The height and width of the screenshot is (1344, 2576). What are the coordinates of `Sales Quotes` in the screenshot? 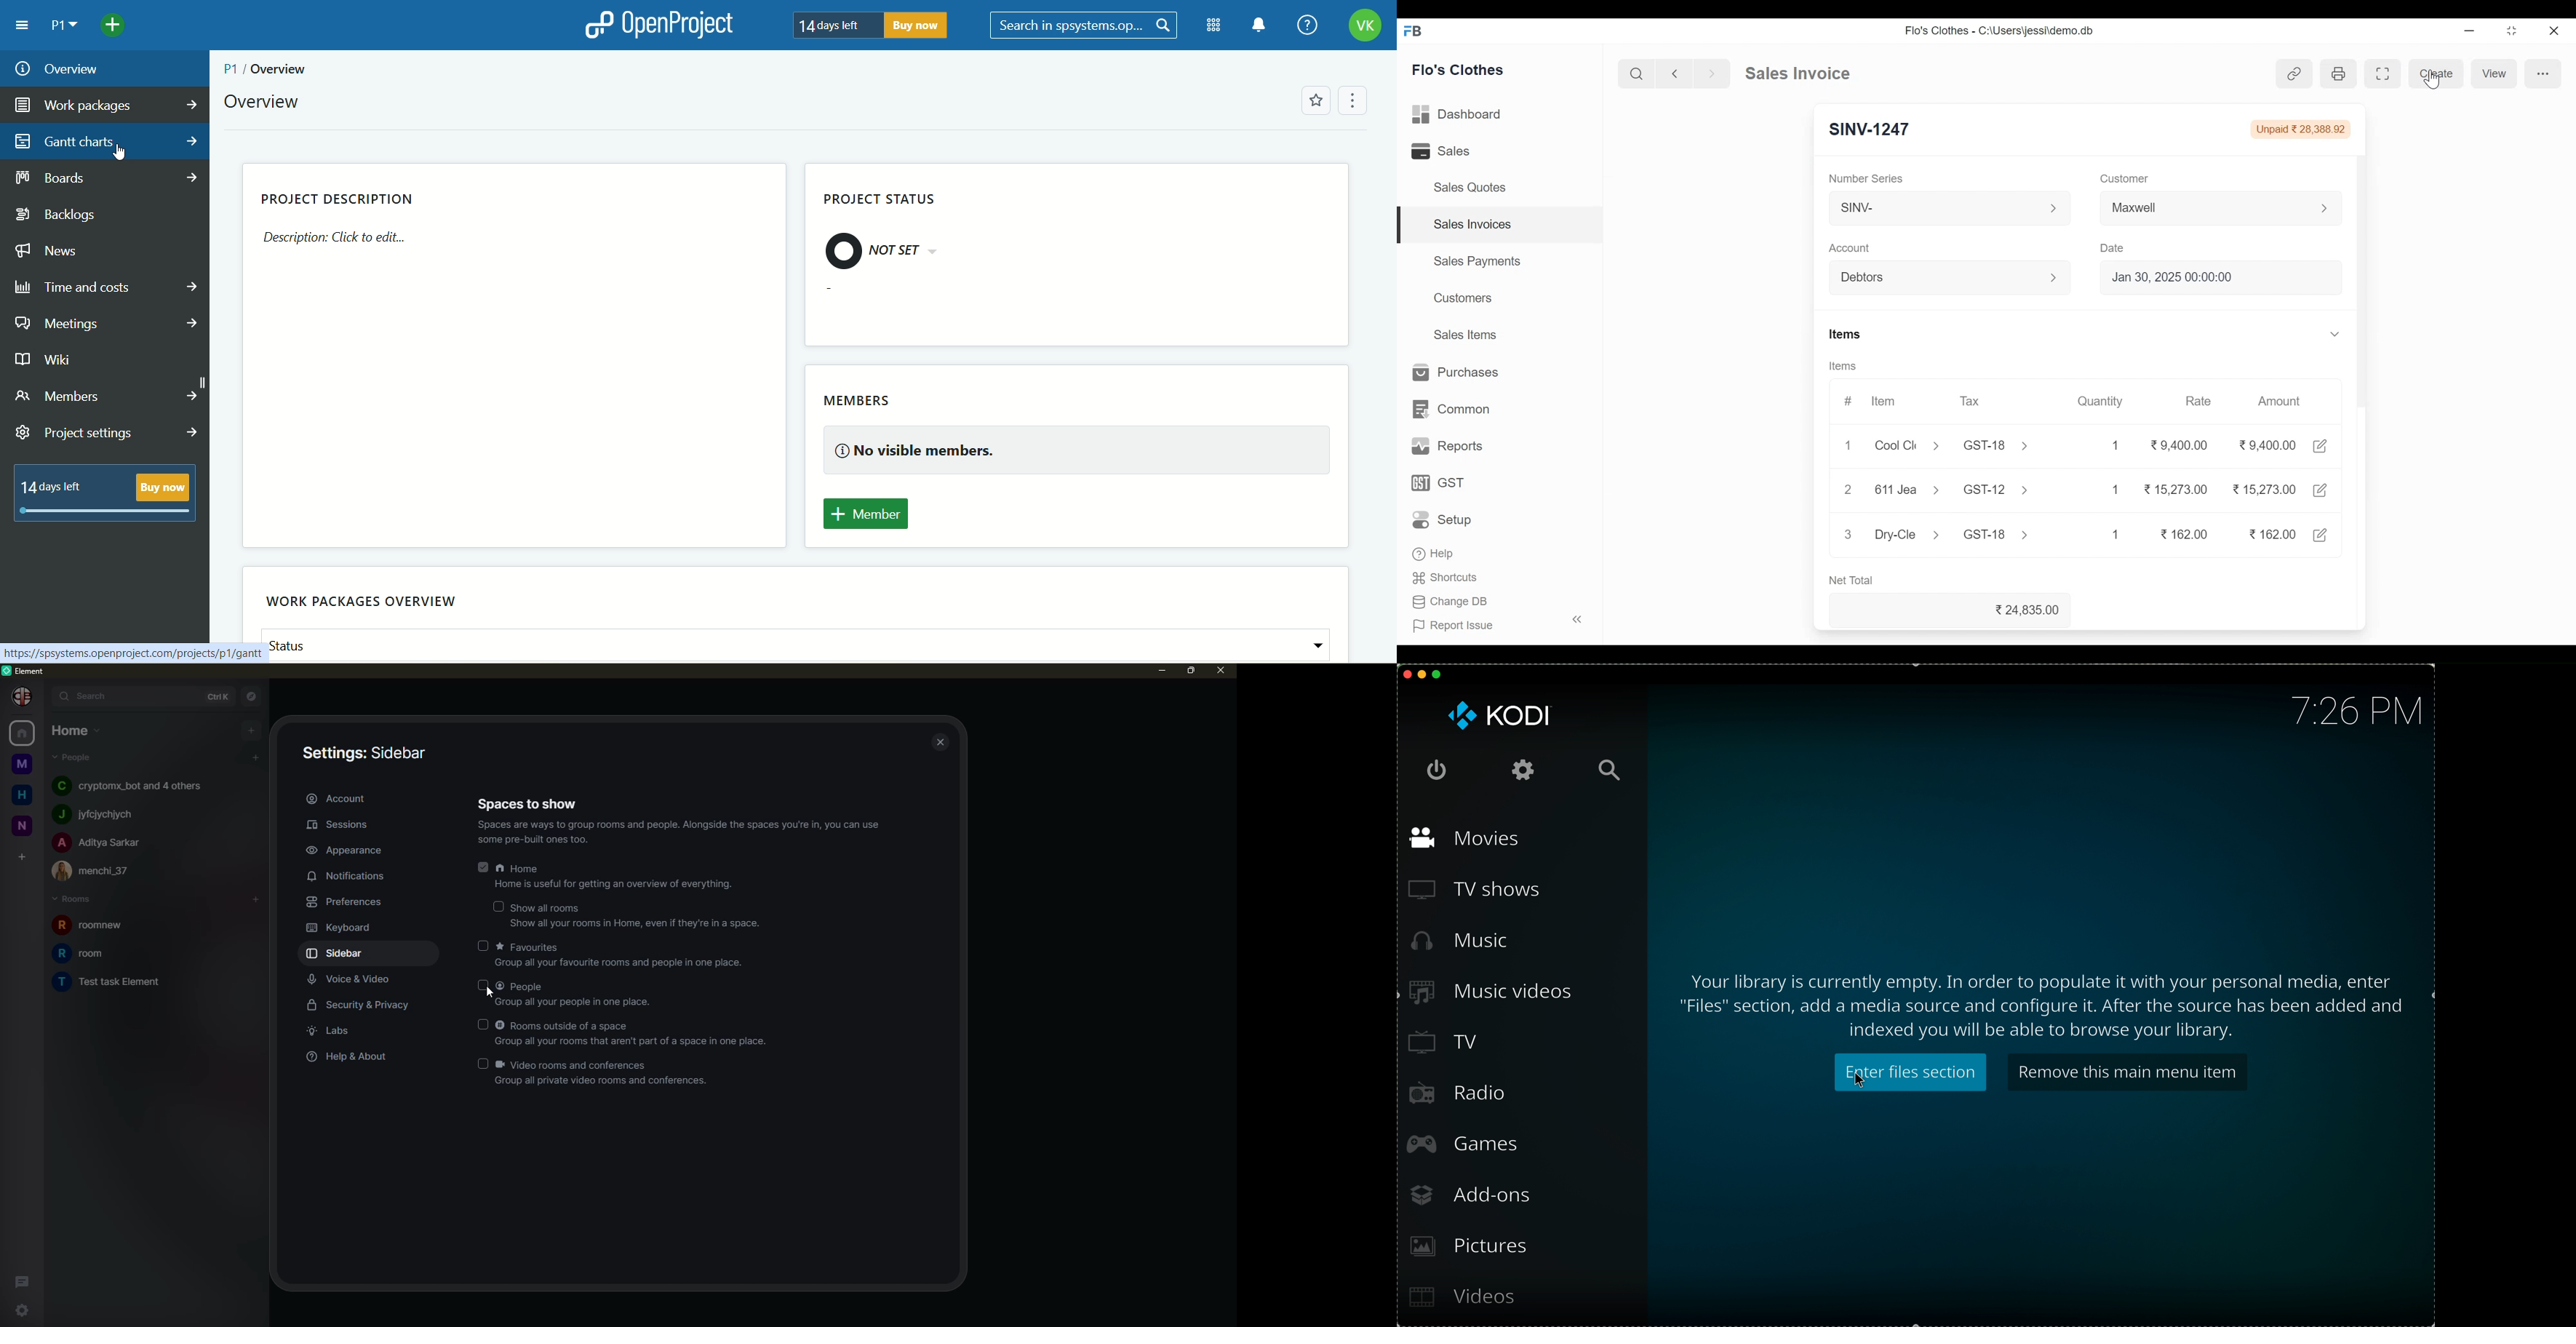 It's located at (1468, 187).